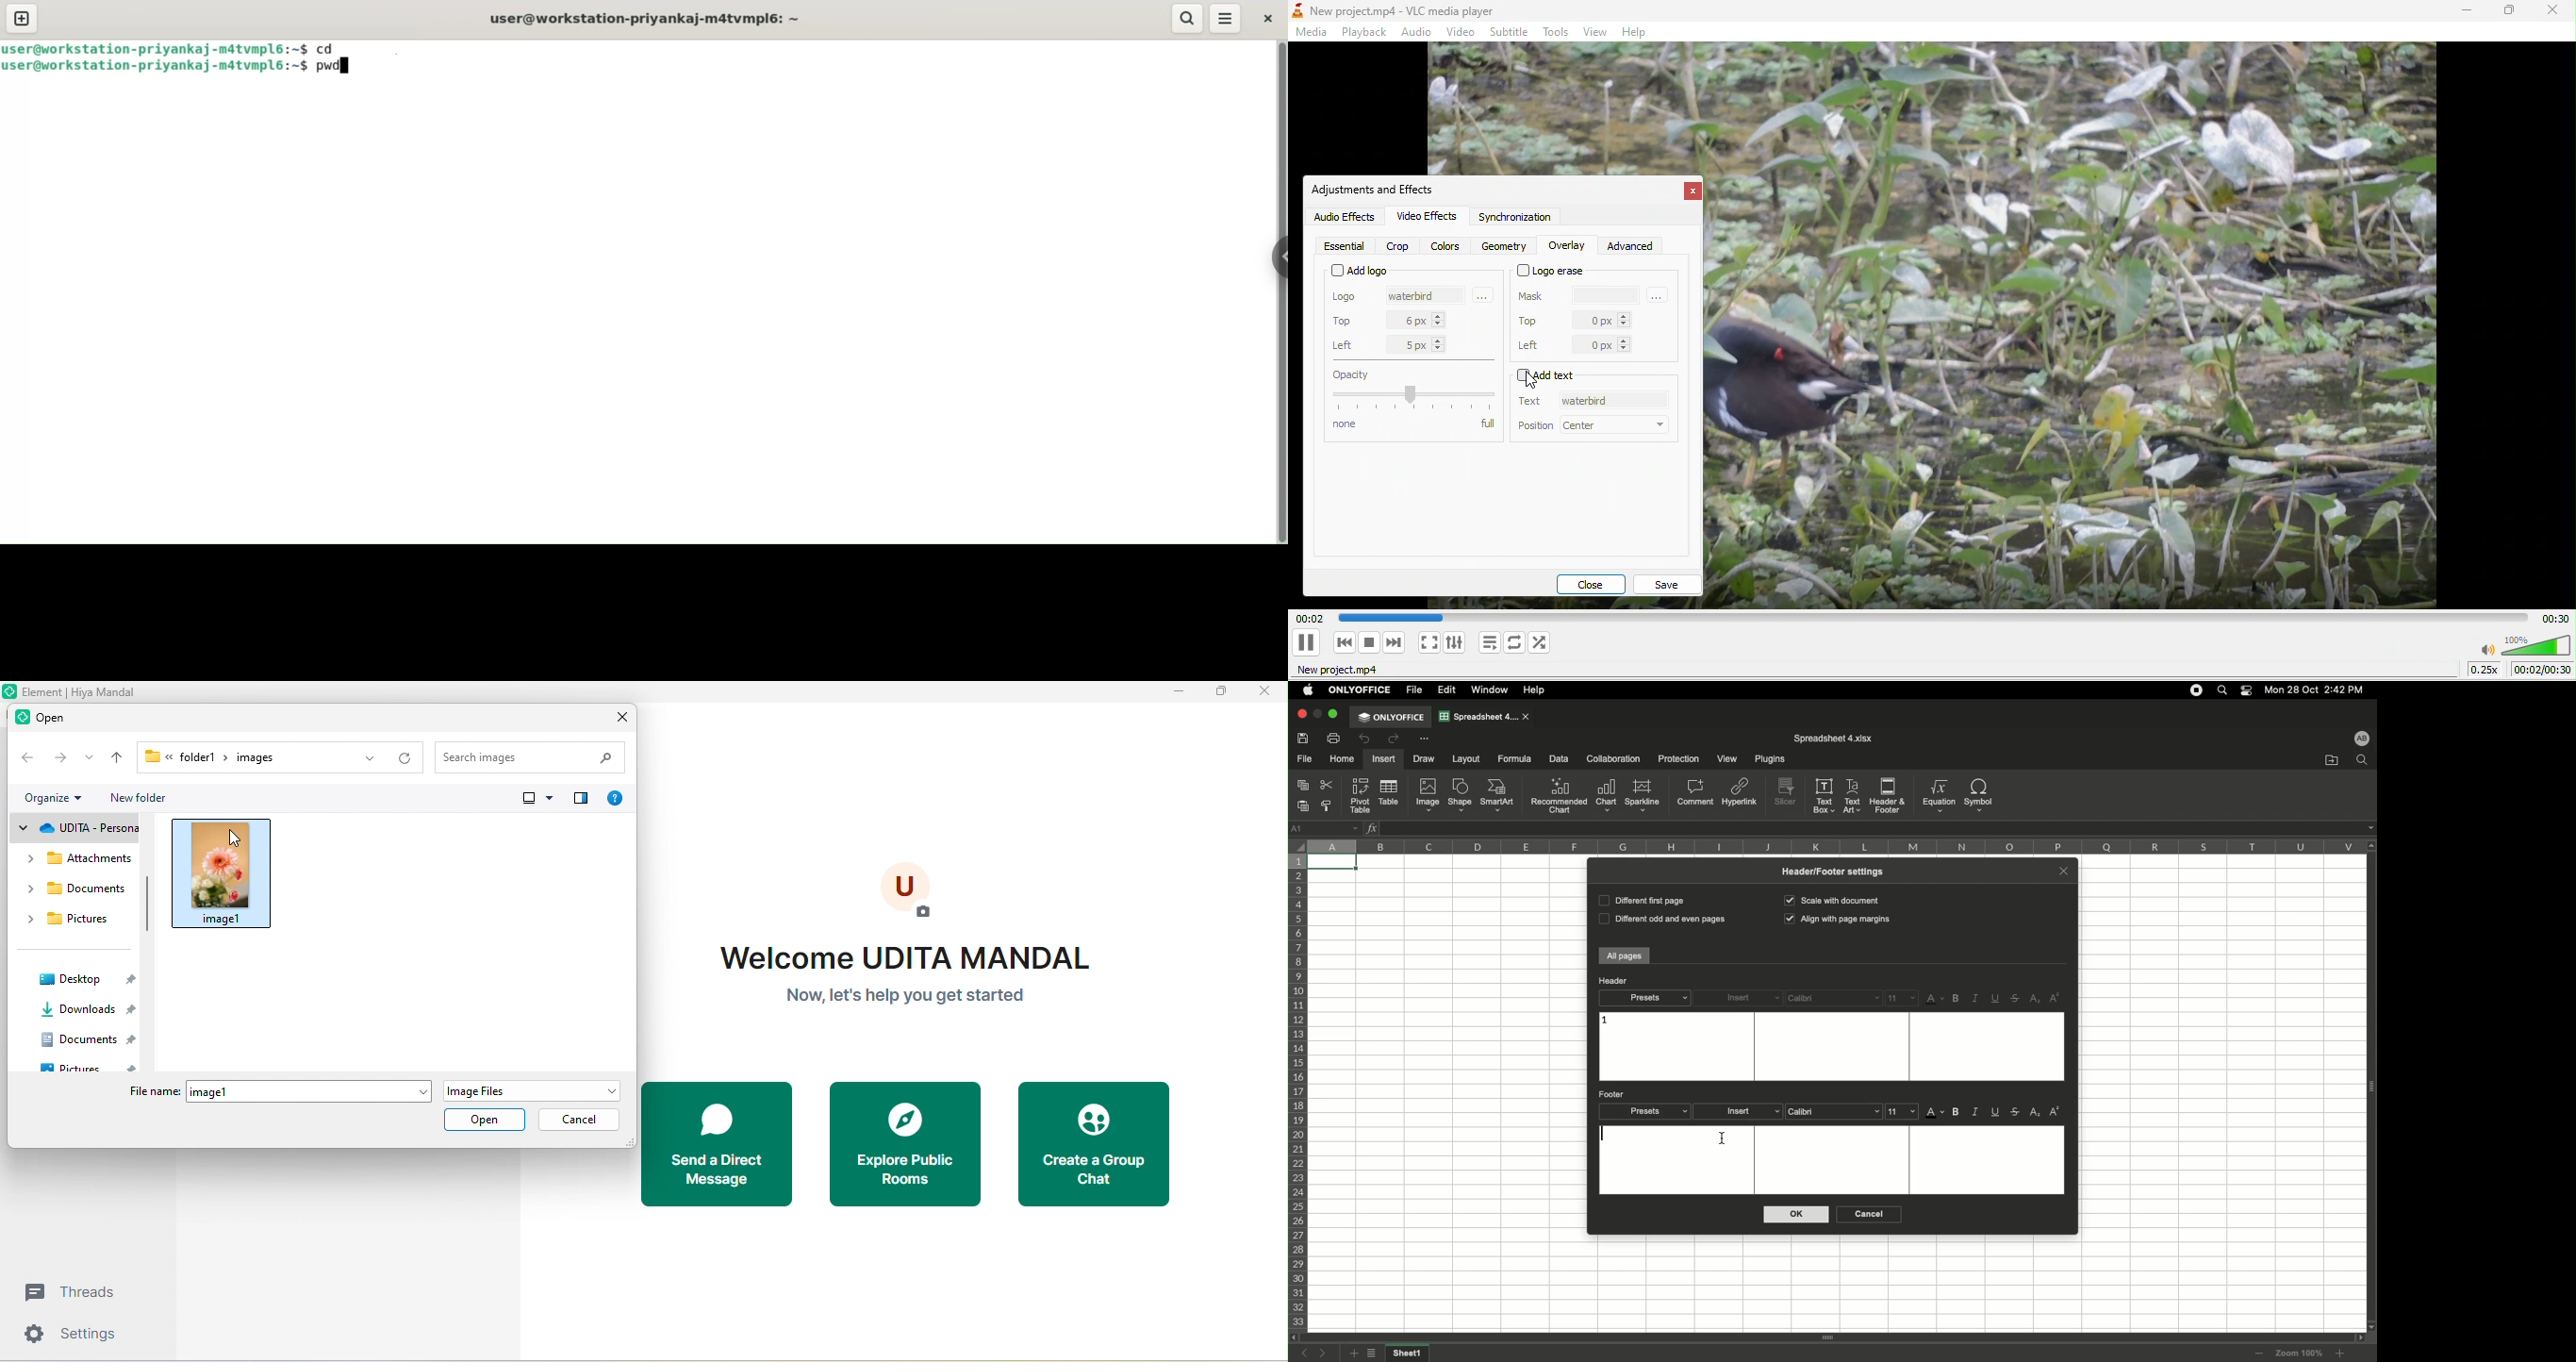 This screenshot has height=1372, width=2576. Describe the element at coordinates (1903, 1111) in the screenshot. I see `menu` at that location.